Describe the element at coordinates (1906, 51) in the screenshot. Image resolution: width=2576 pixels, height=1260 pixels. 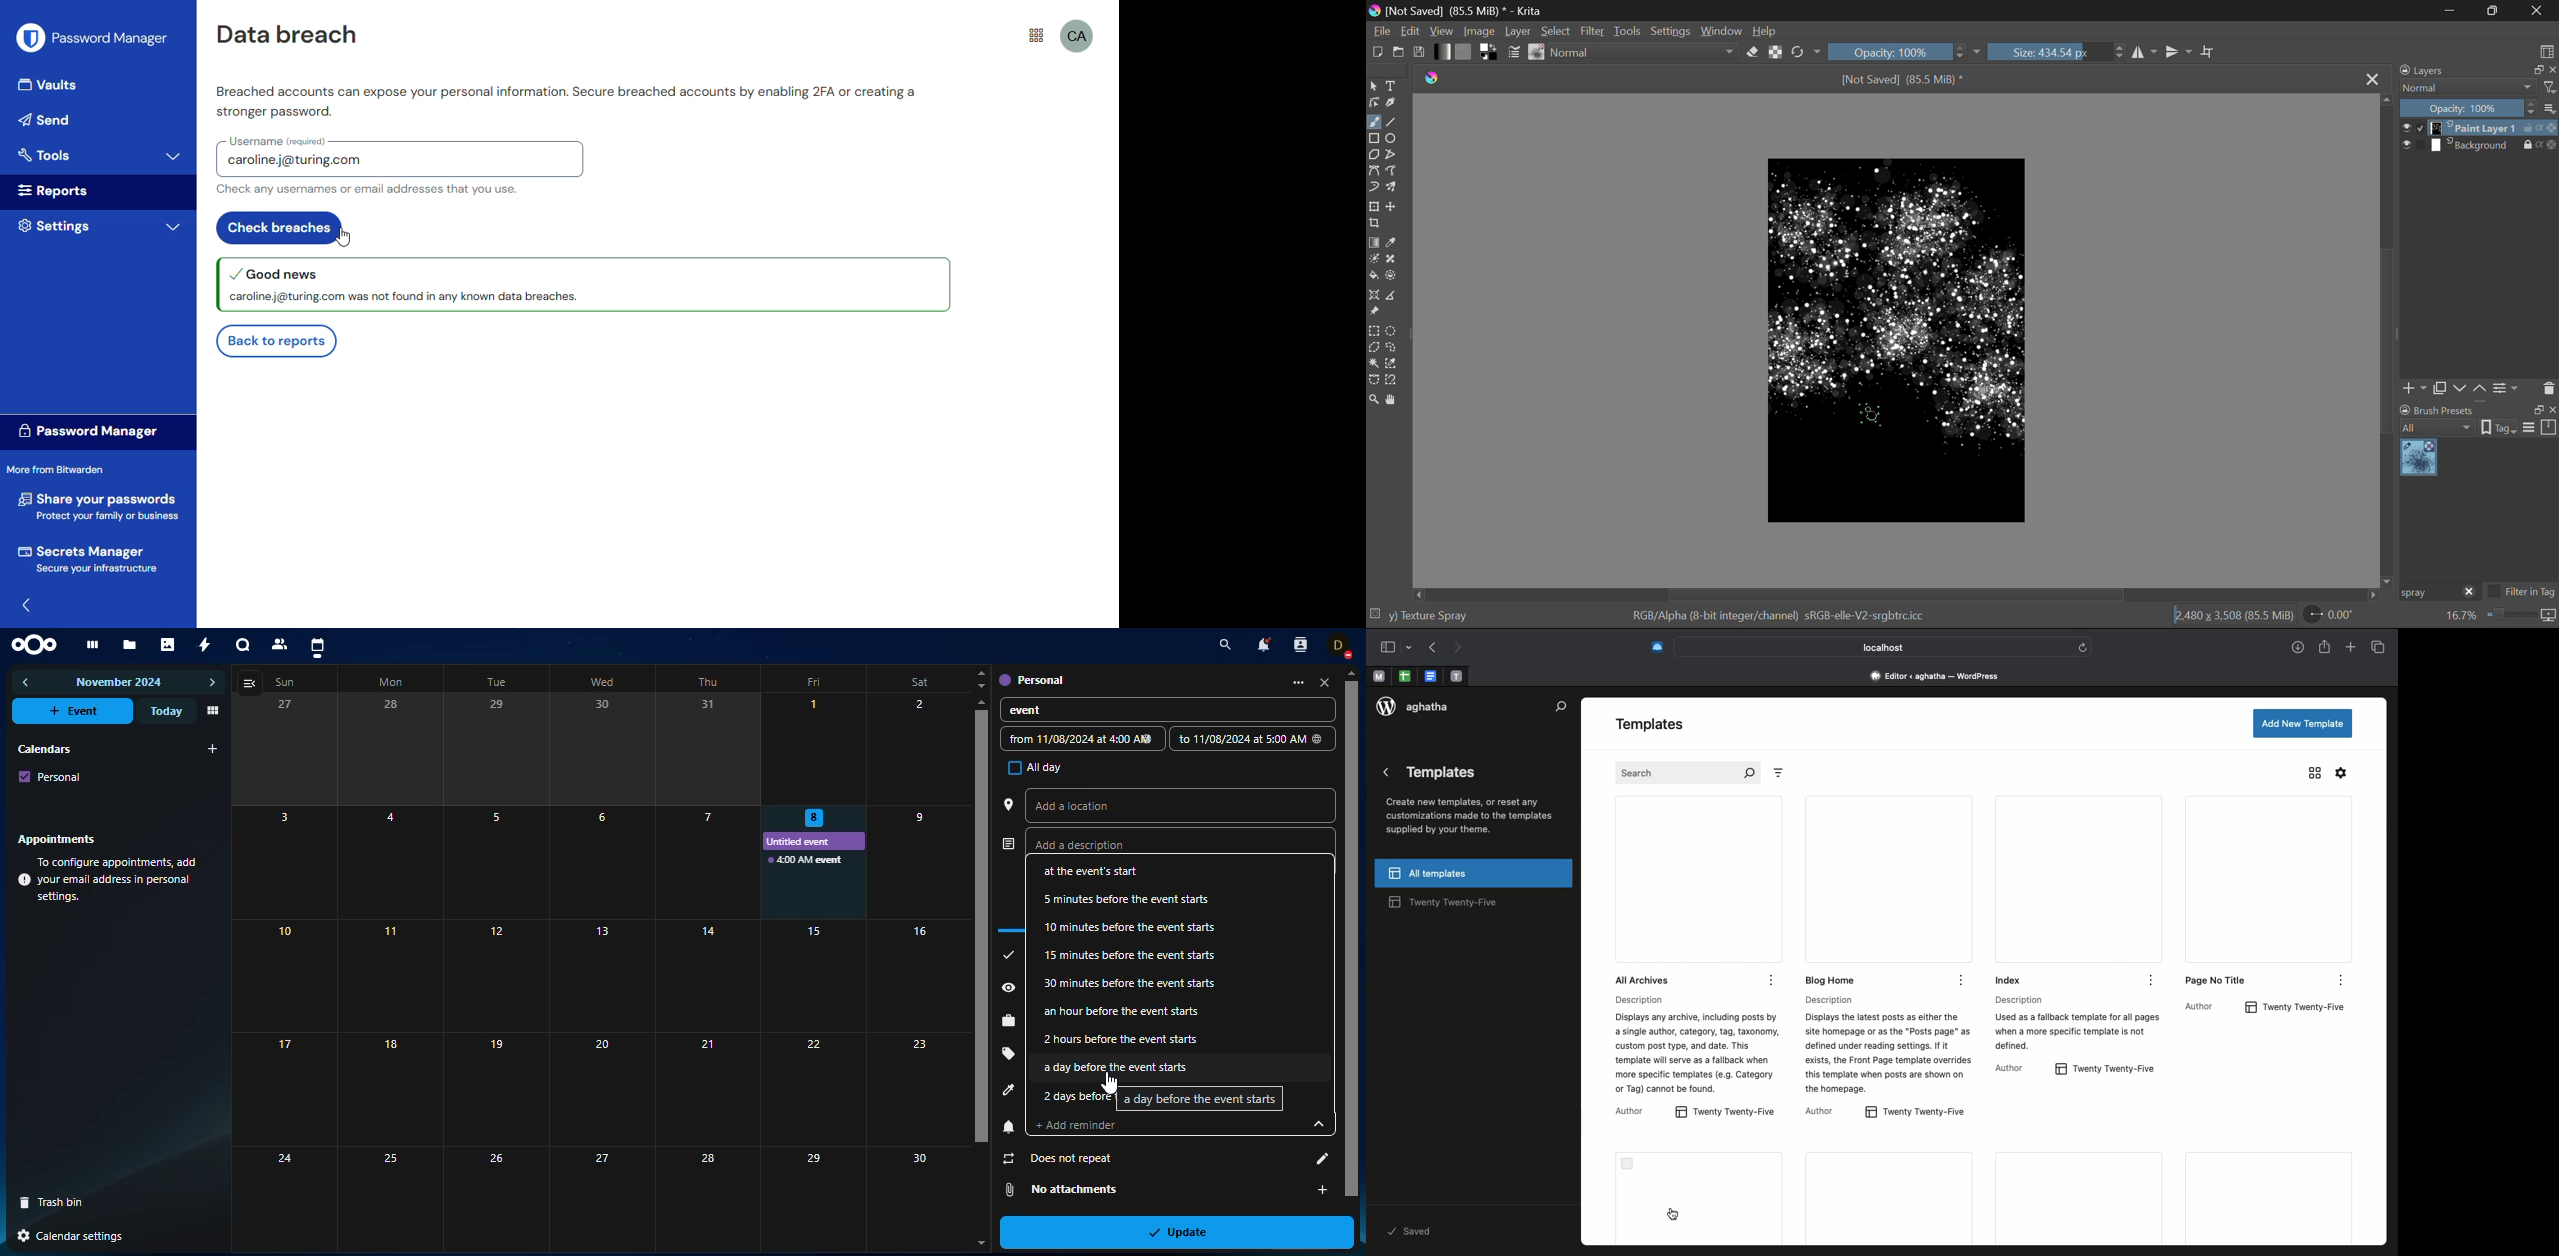
I see `Opacity` at that location.